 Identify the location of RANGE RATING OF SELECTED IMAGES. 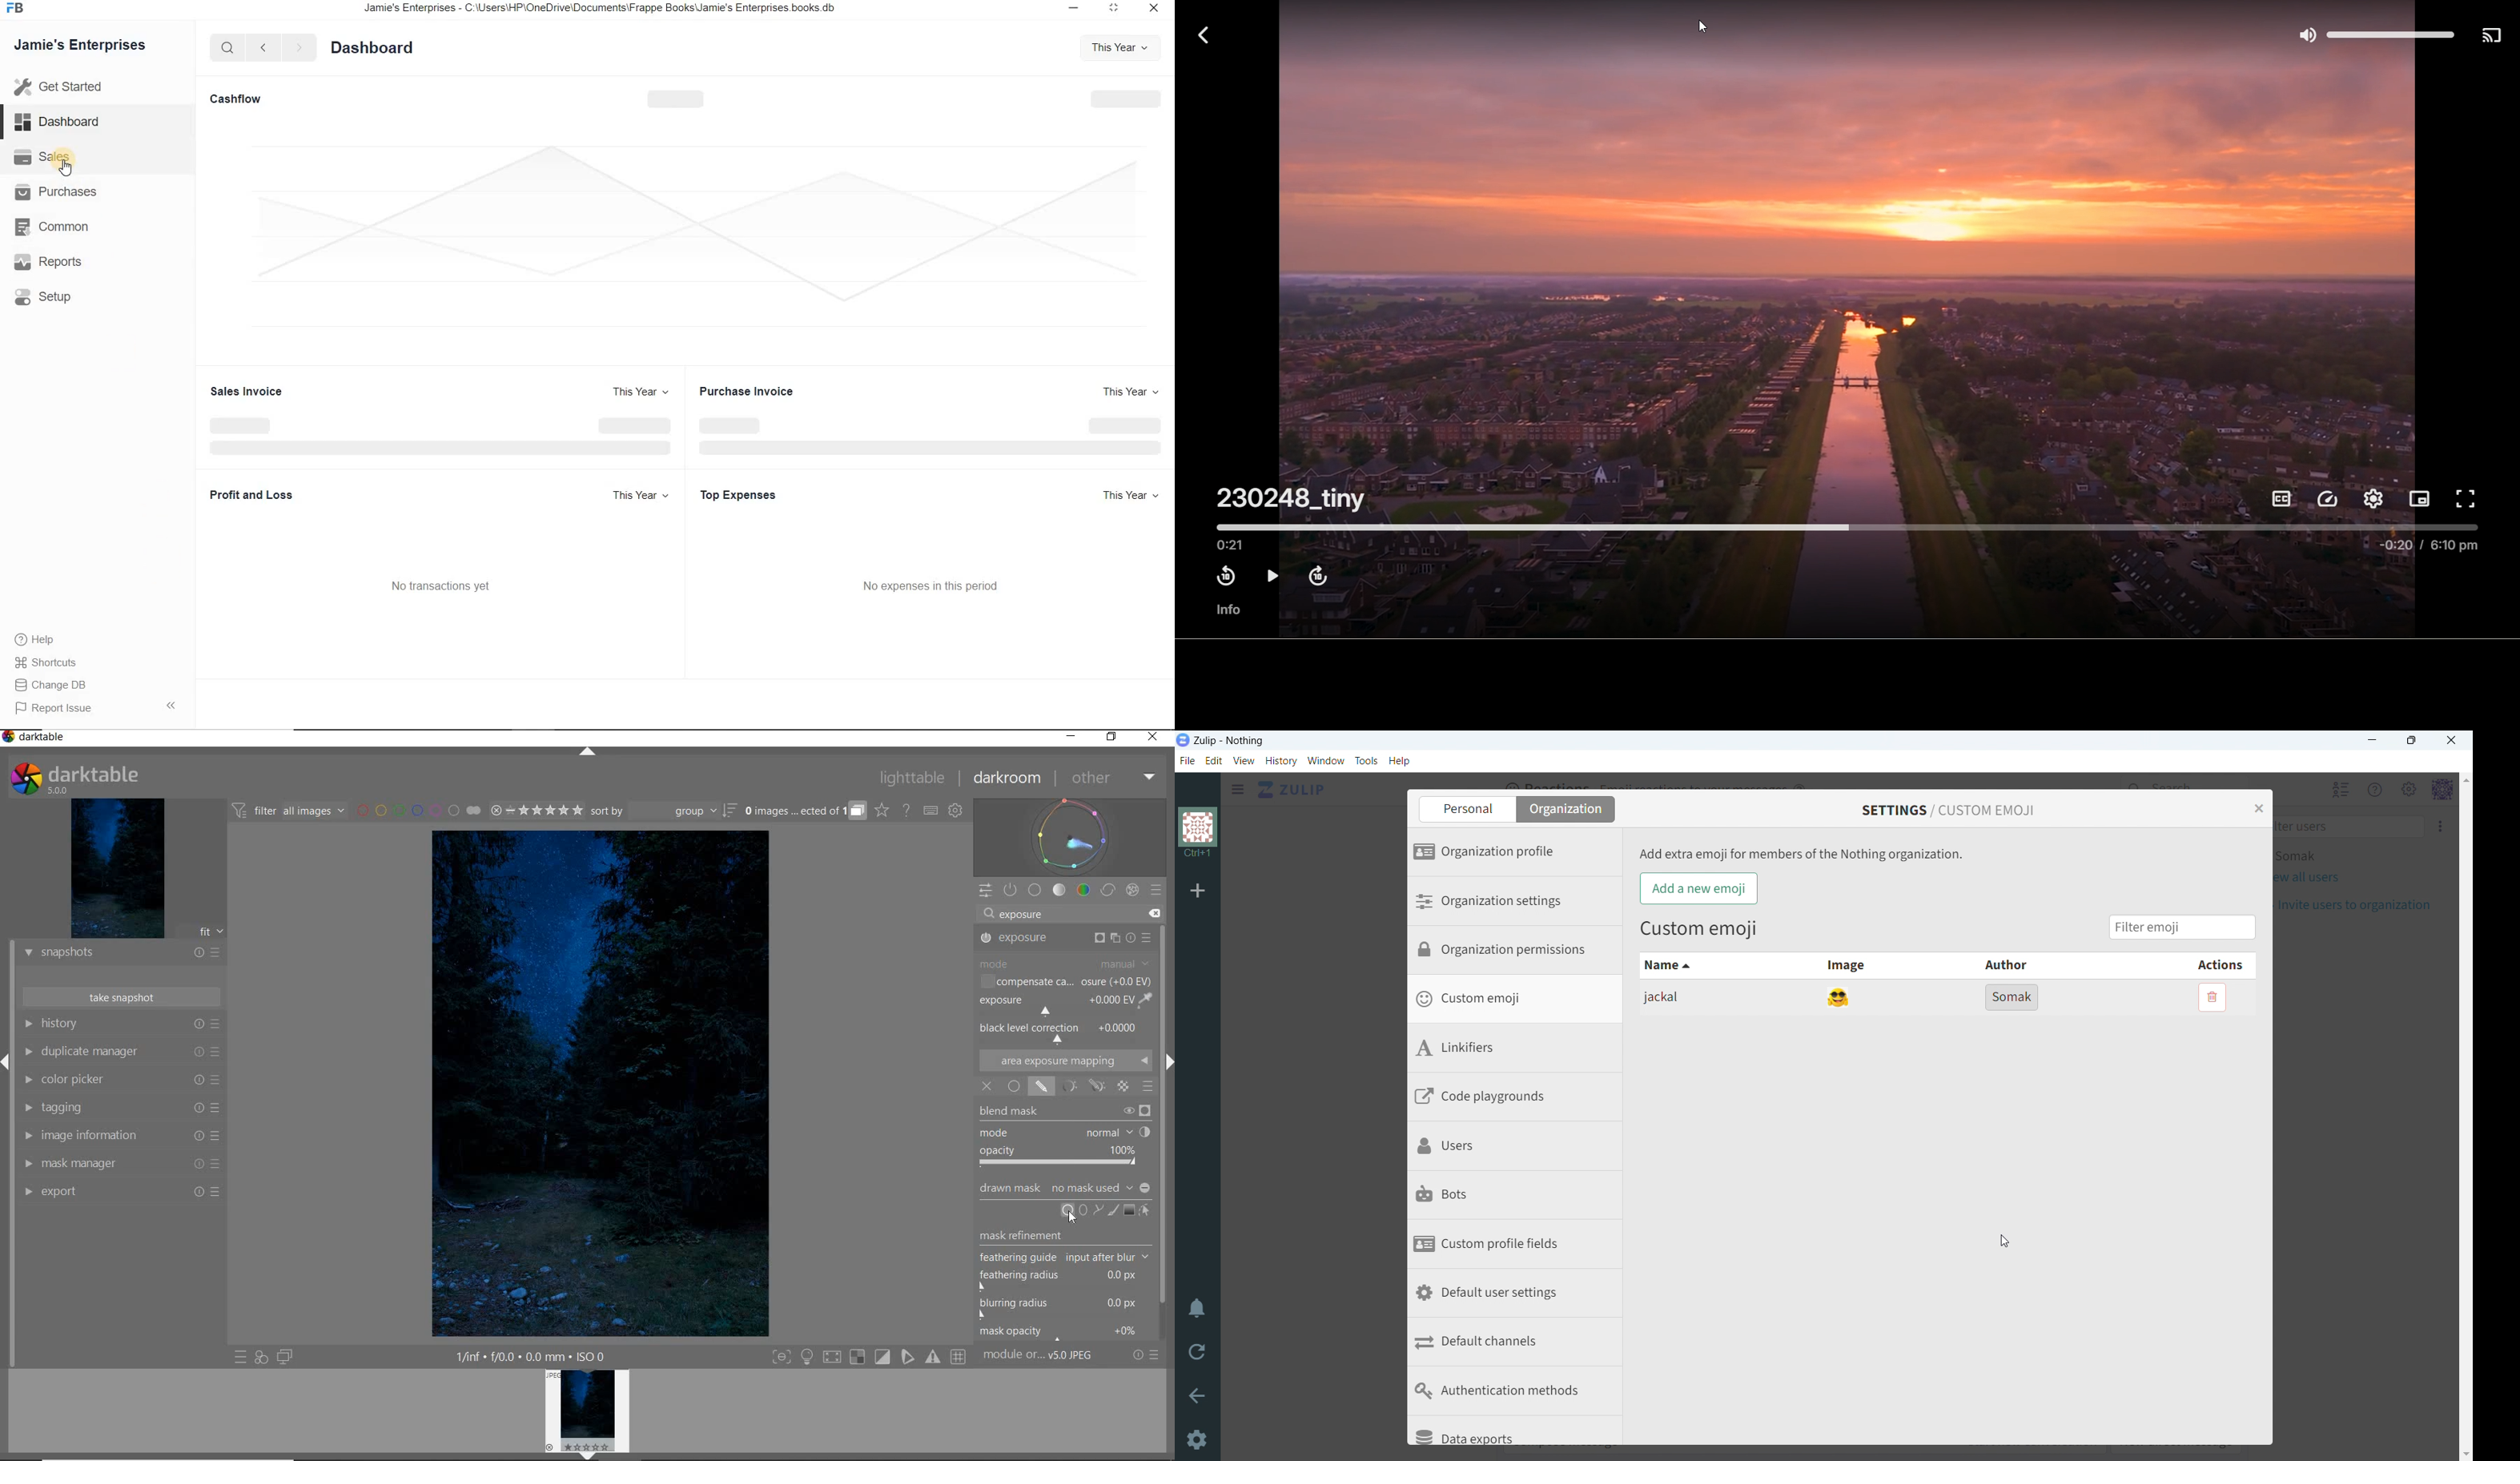
(537, 810).